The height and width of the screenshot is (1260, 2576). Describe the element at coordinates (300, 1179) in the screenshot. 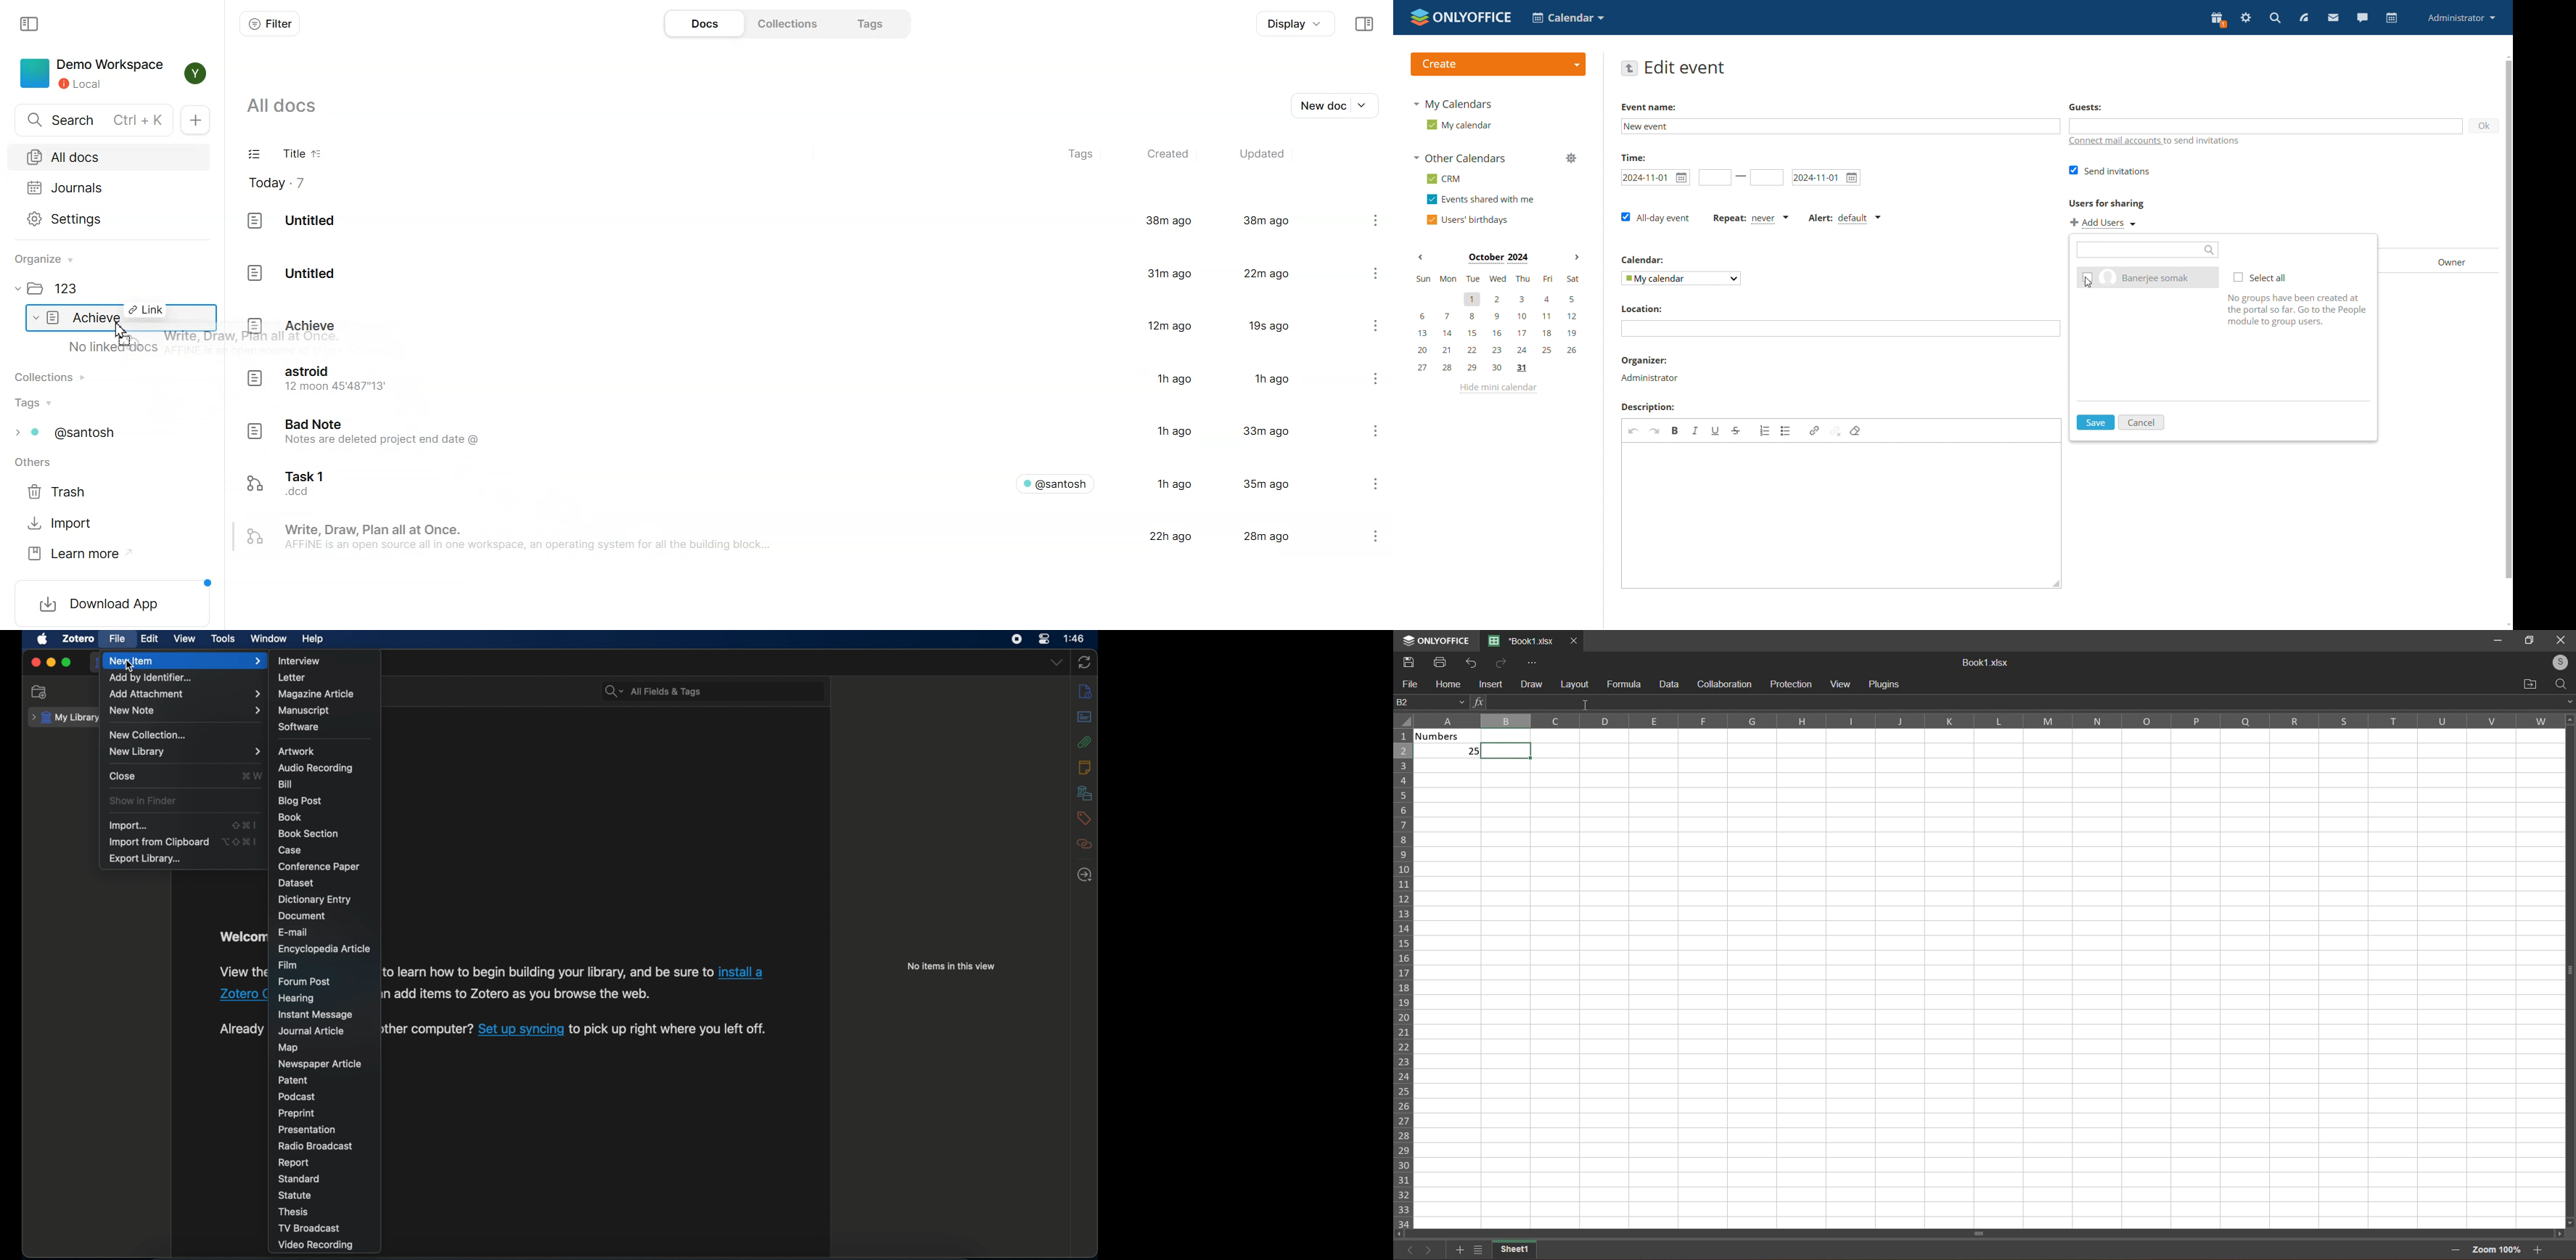

I see `standard` at that location.